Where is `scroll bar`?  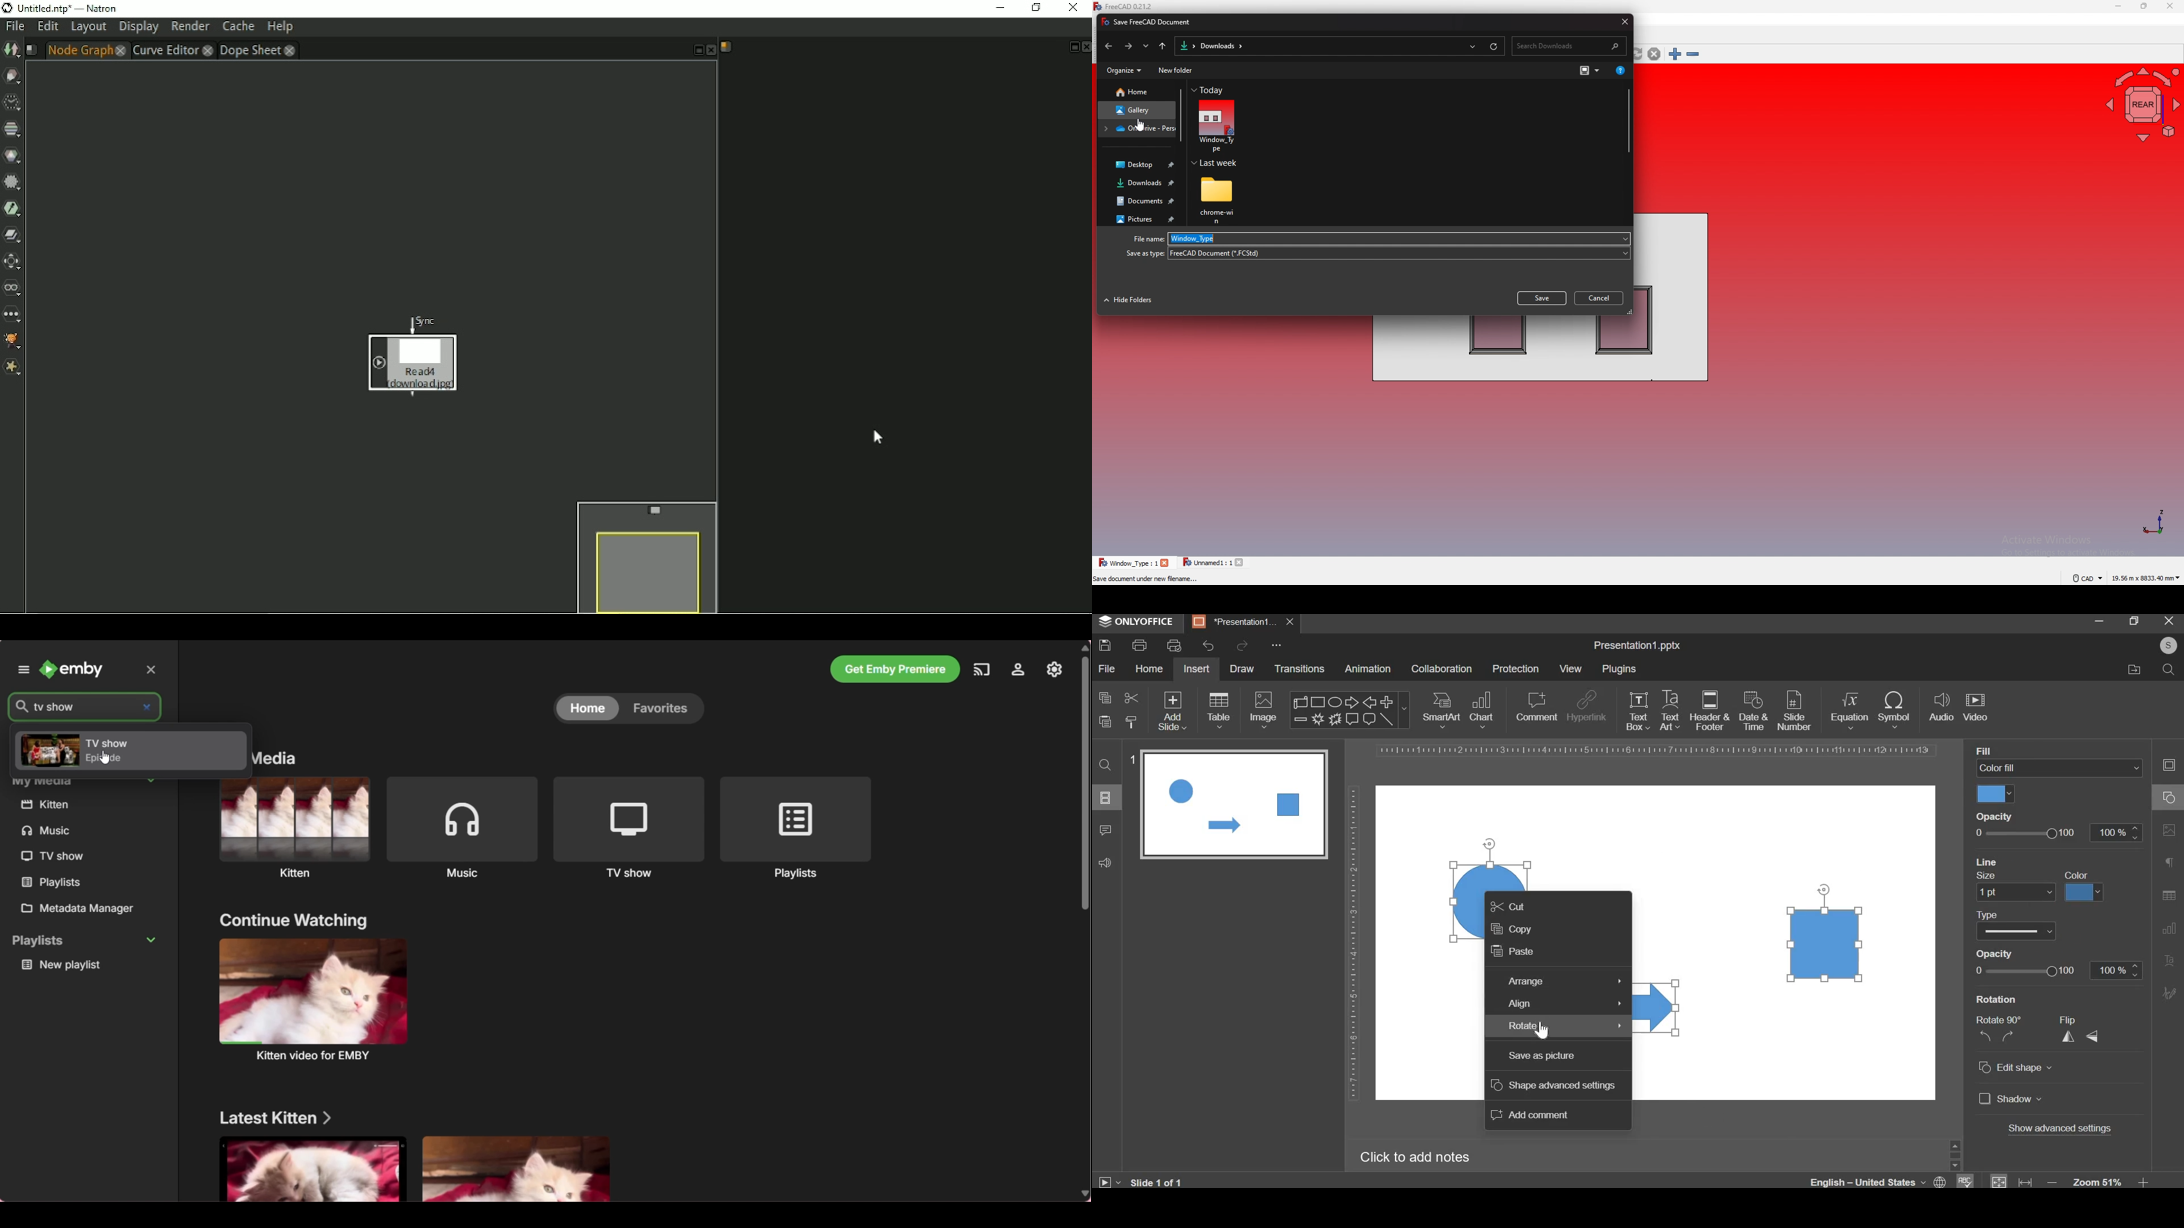 scroll bar is located at coordinates (1627, 121).